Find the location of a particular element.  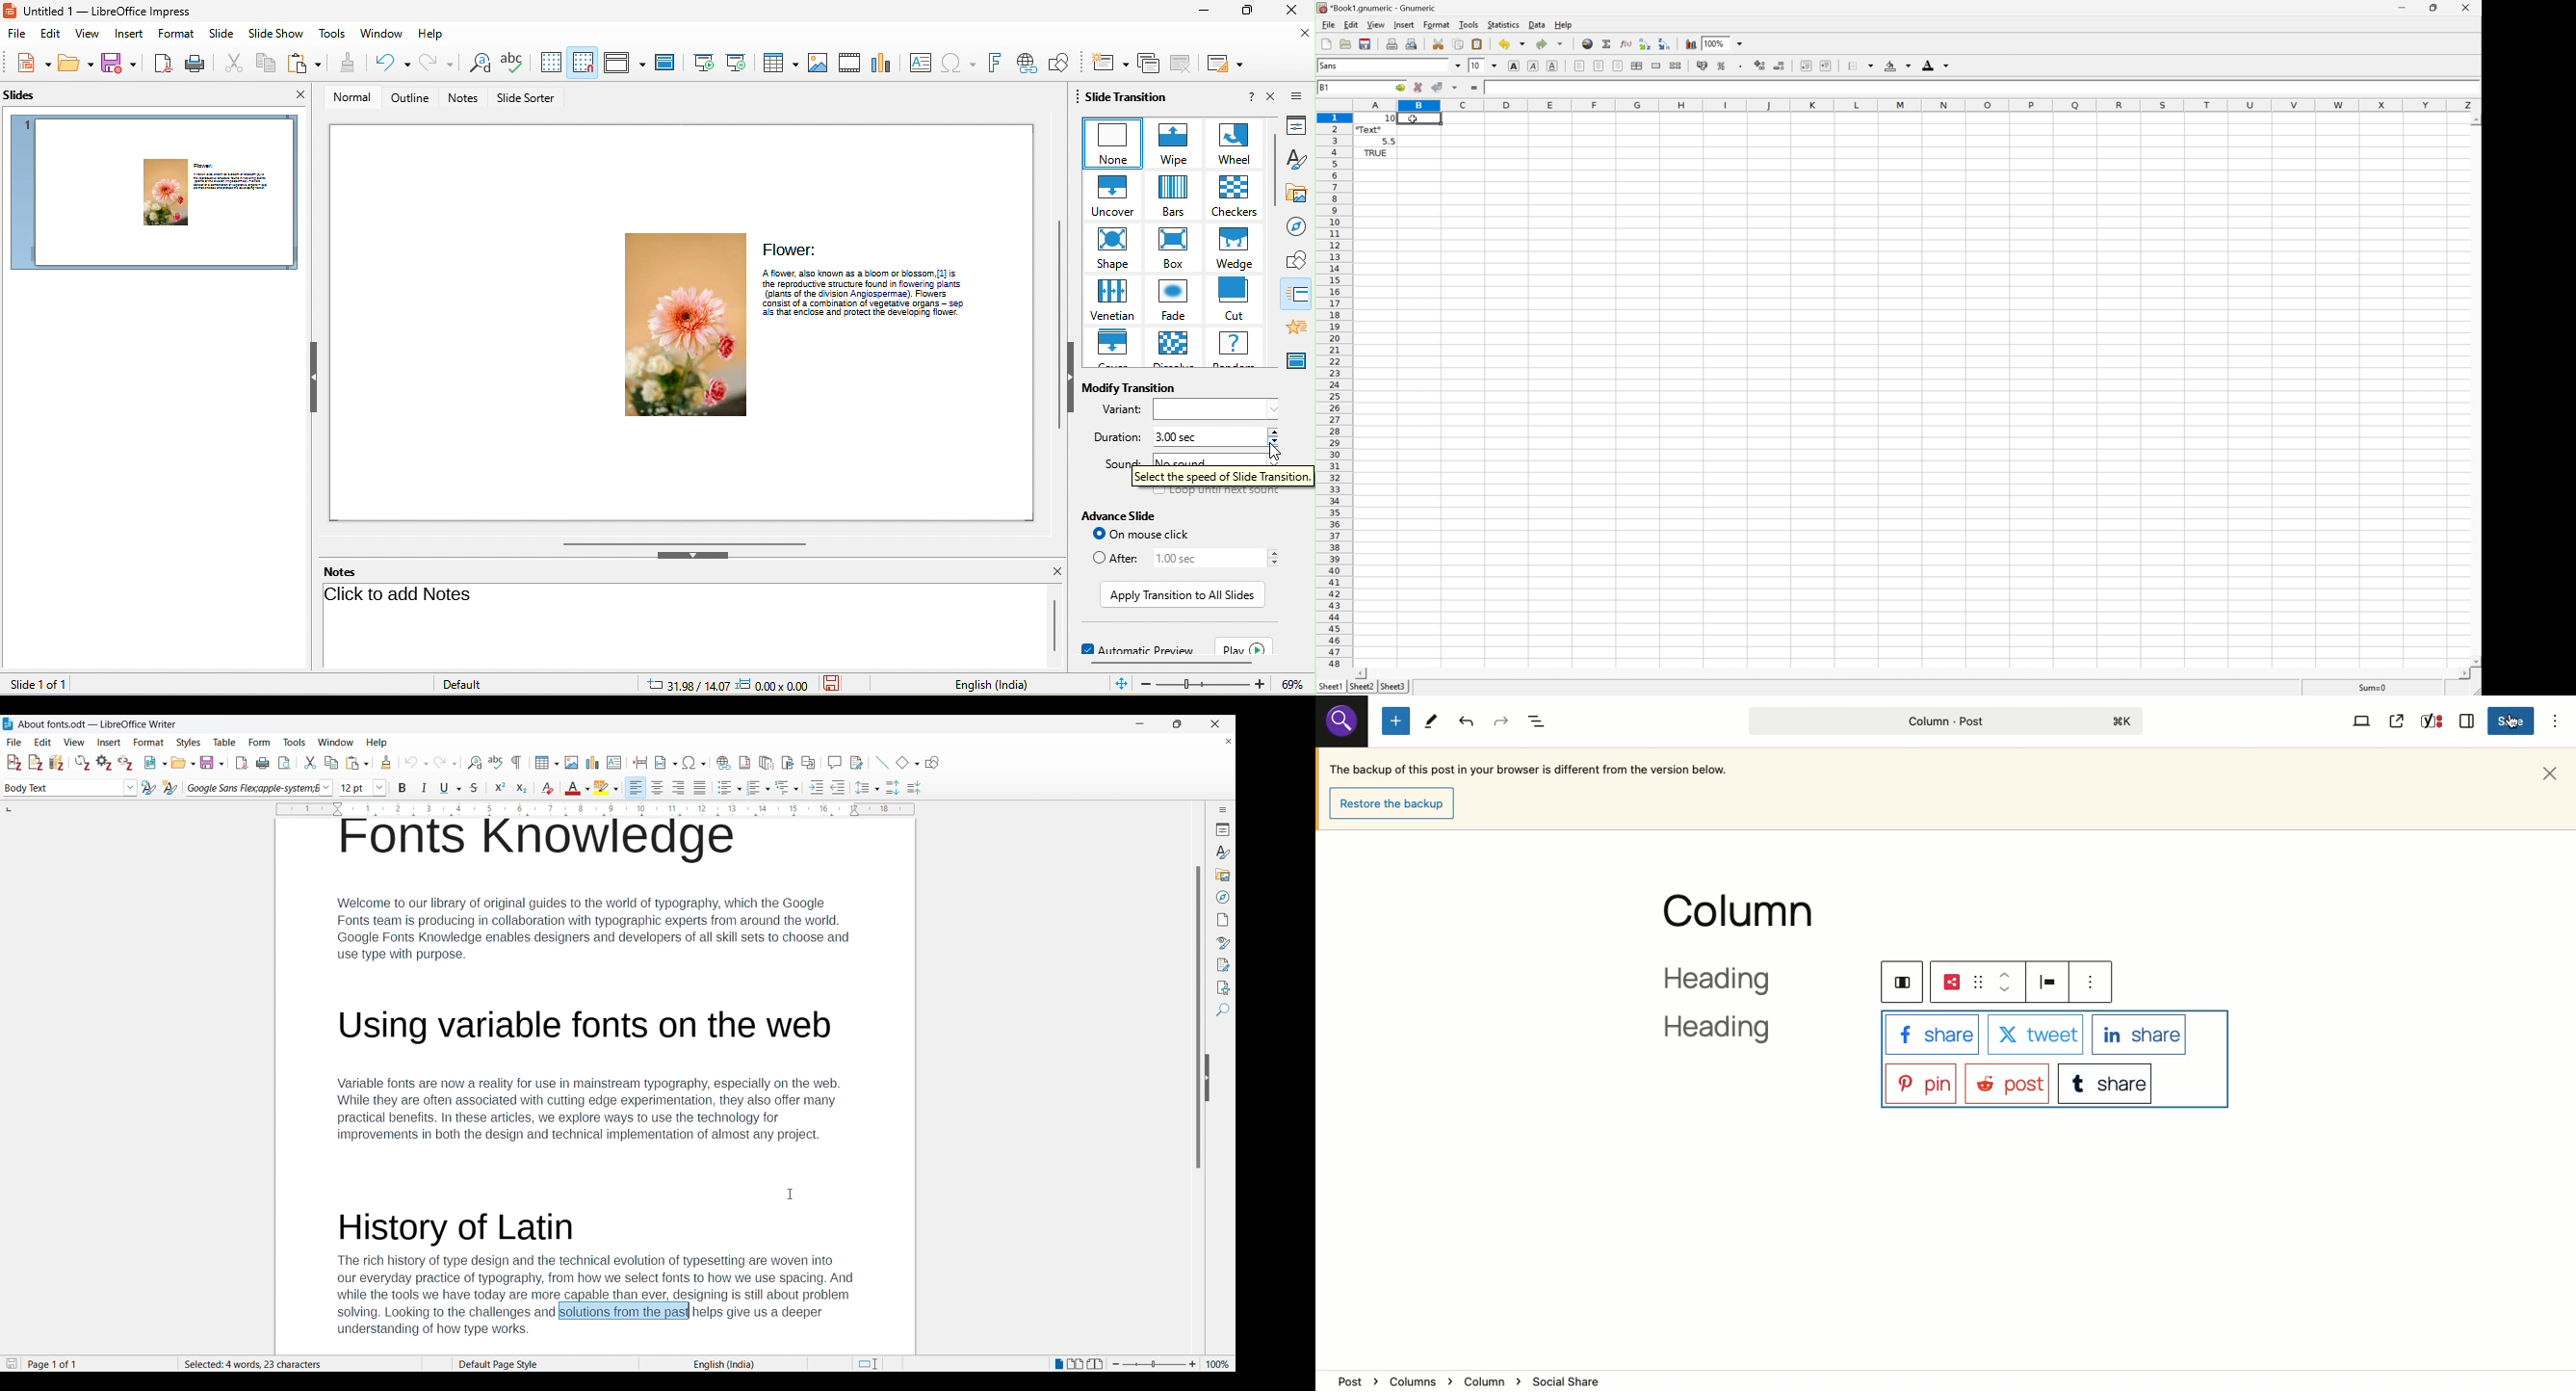

Table menu is located at coordinates (225, 742).